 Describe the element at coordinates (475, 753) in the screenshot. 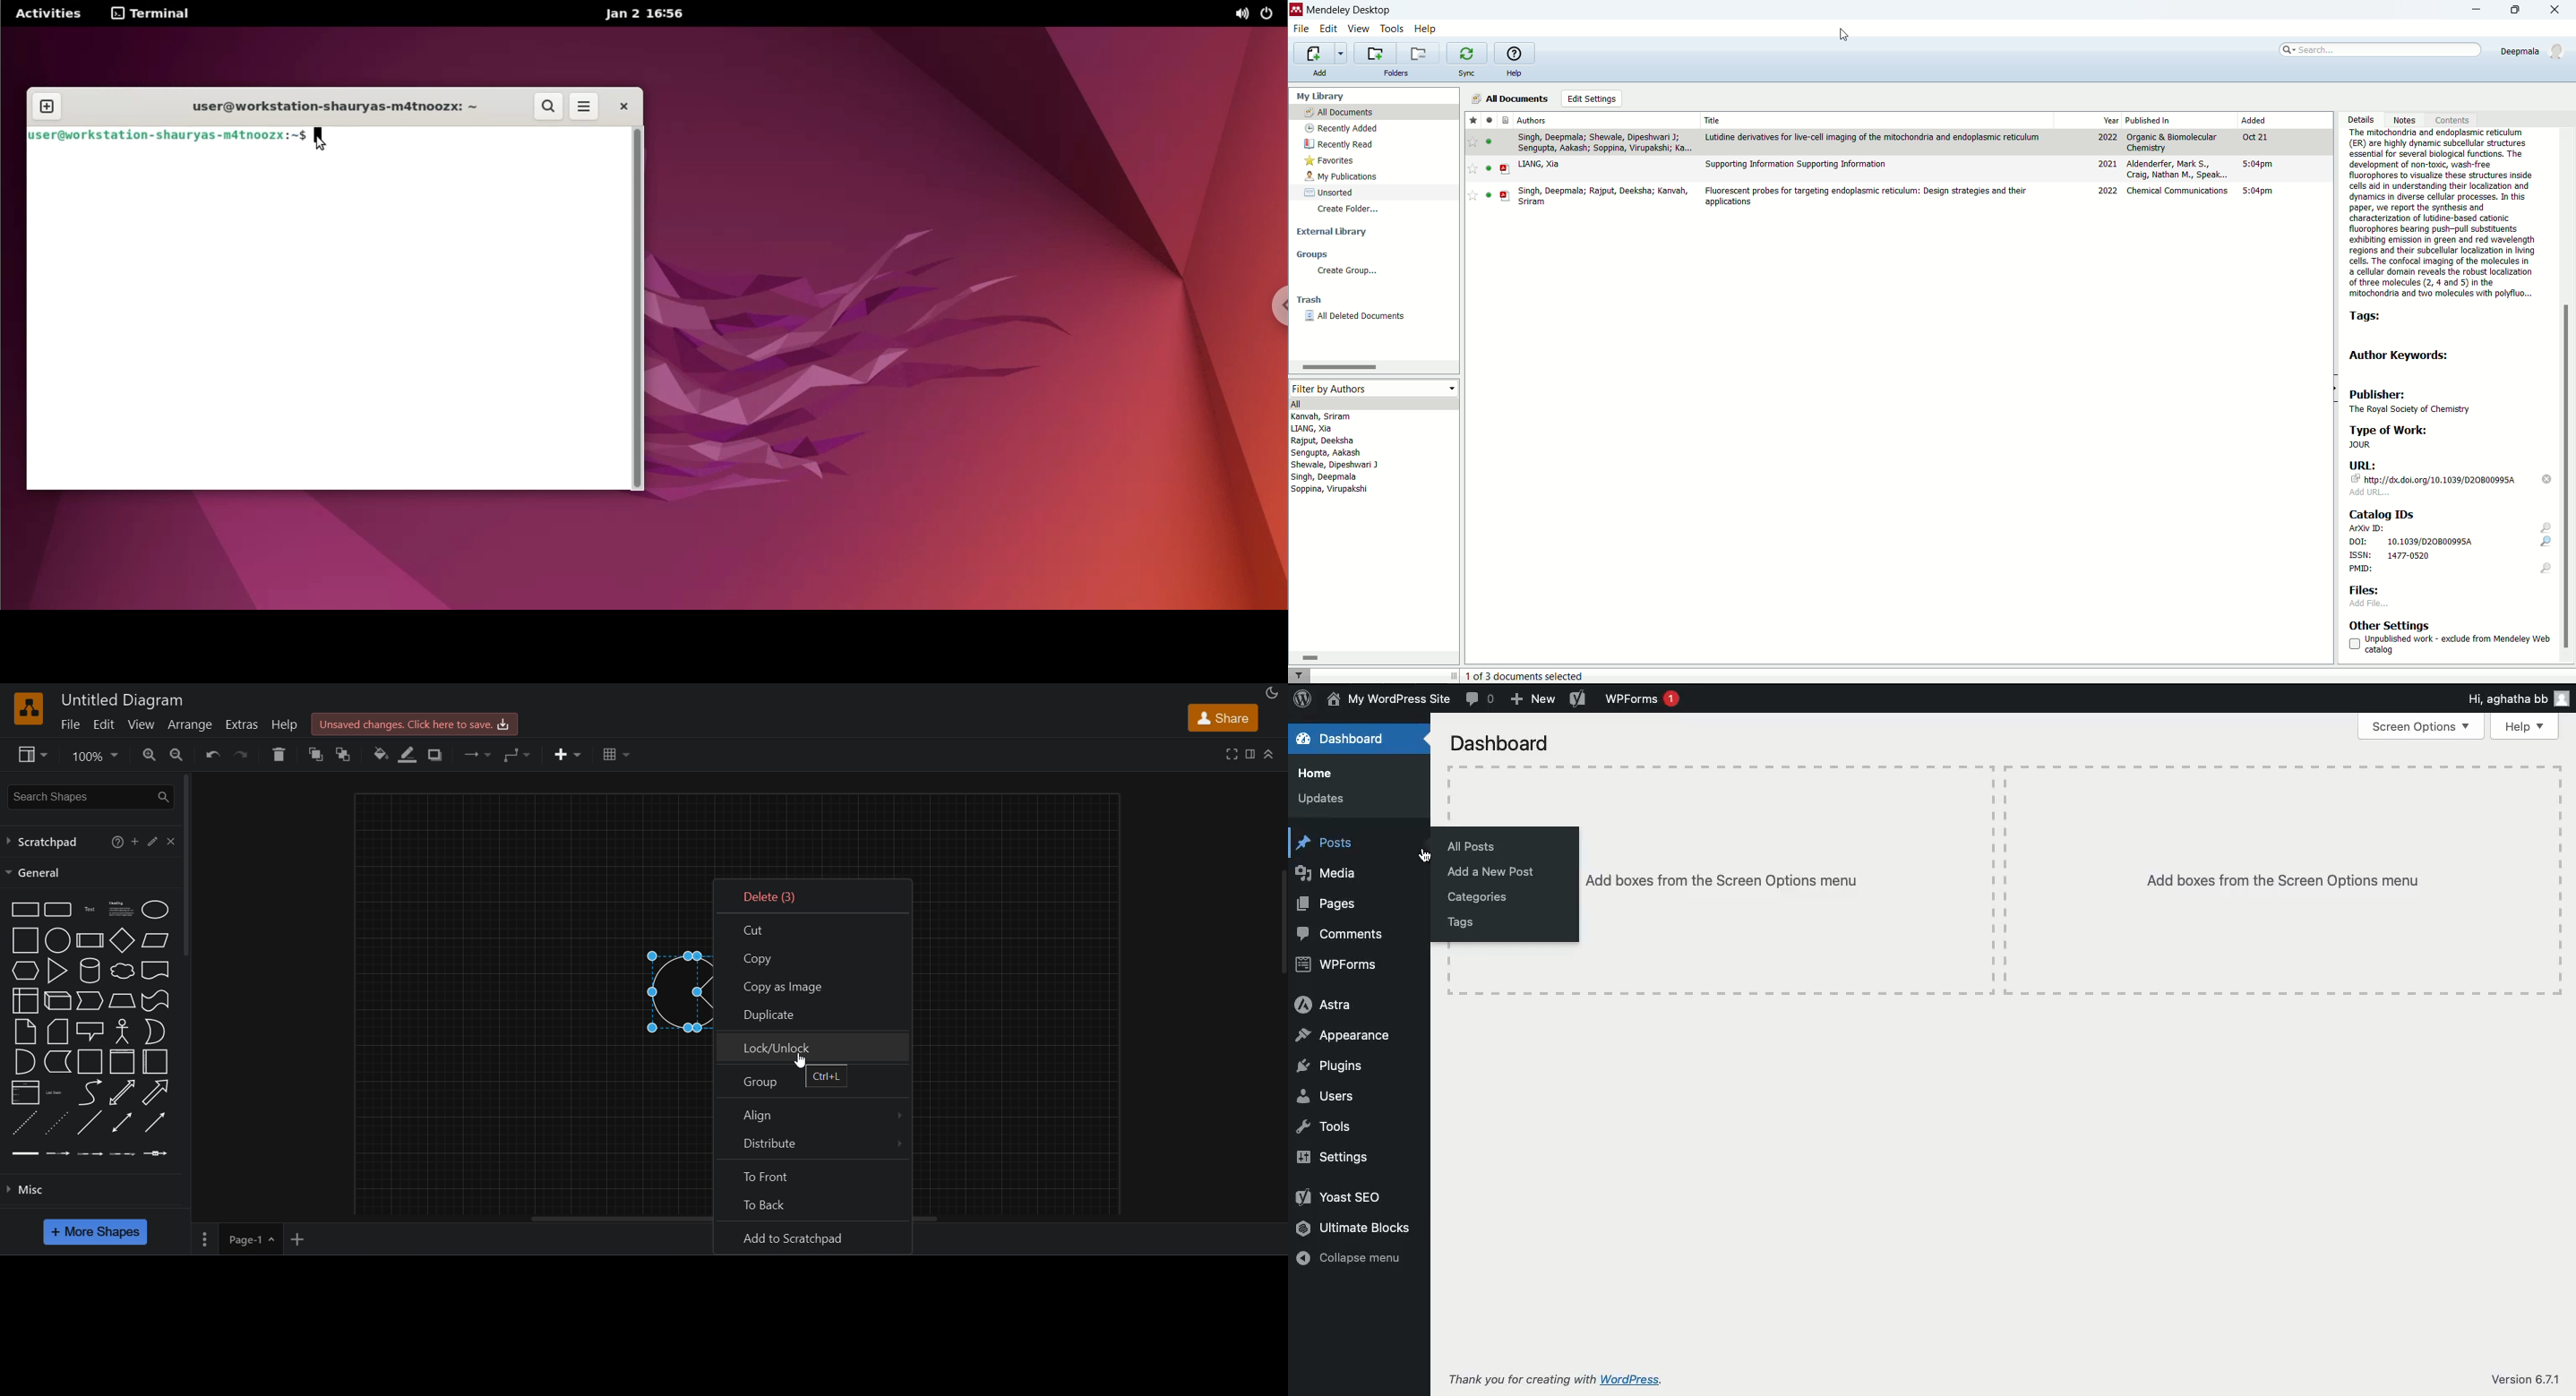

I see `conncetion` at that location.